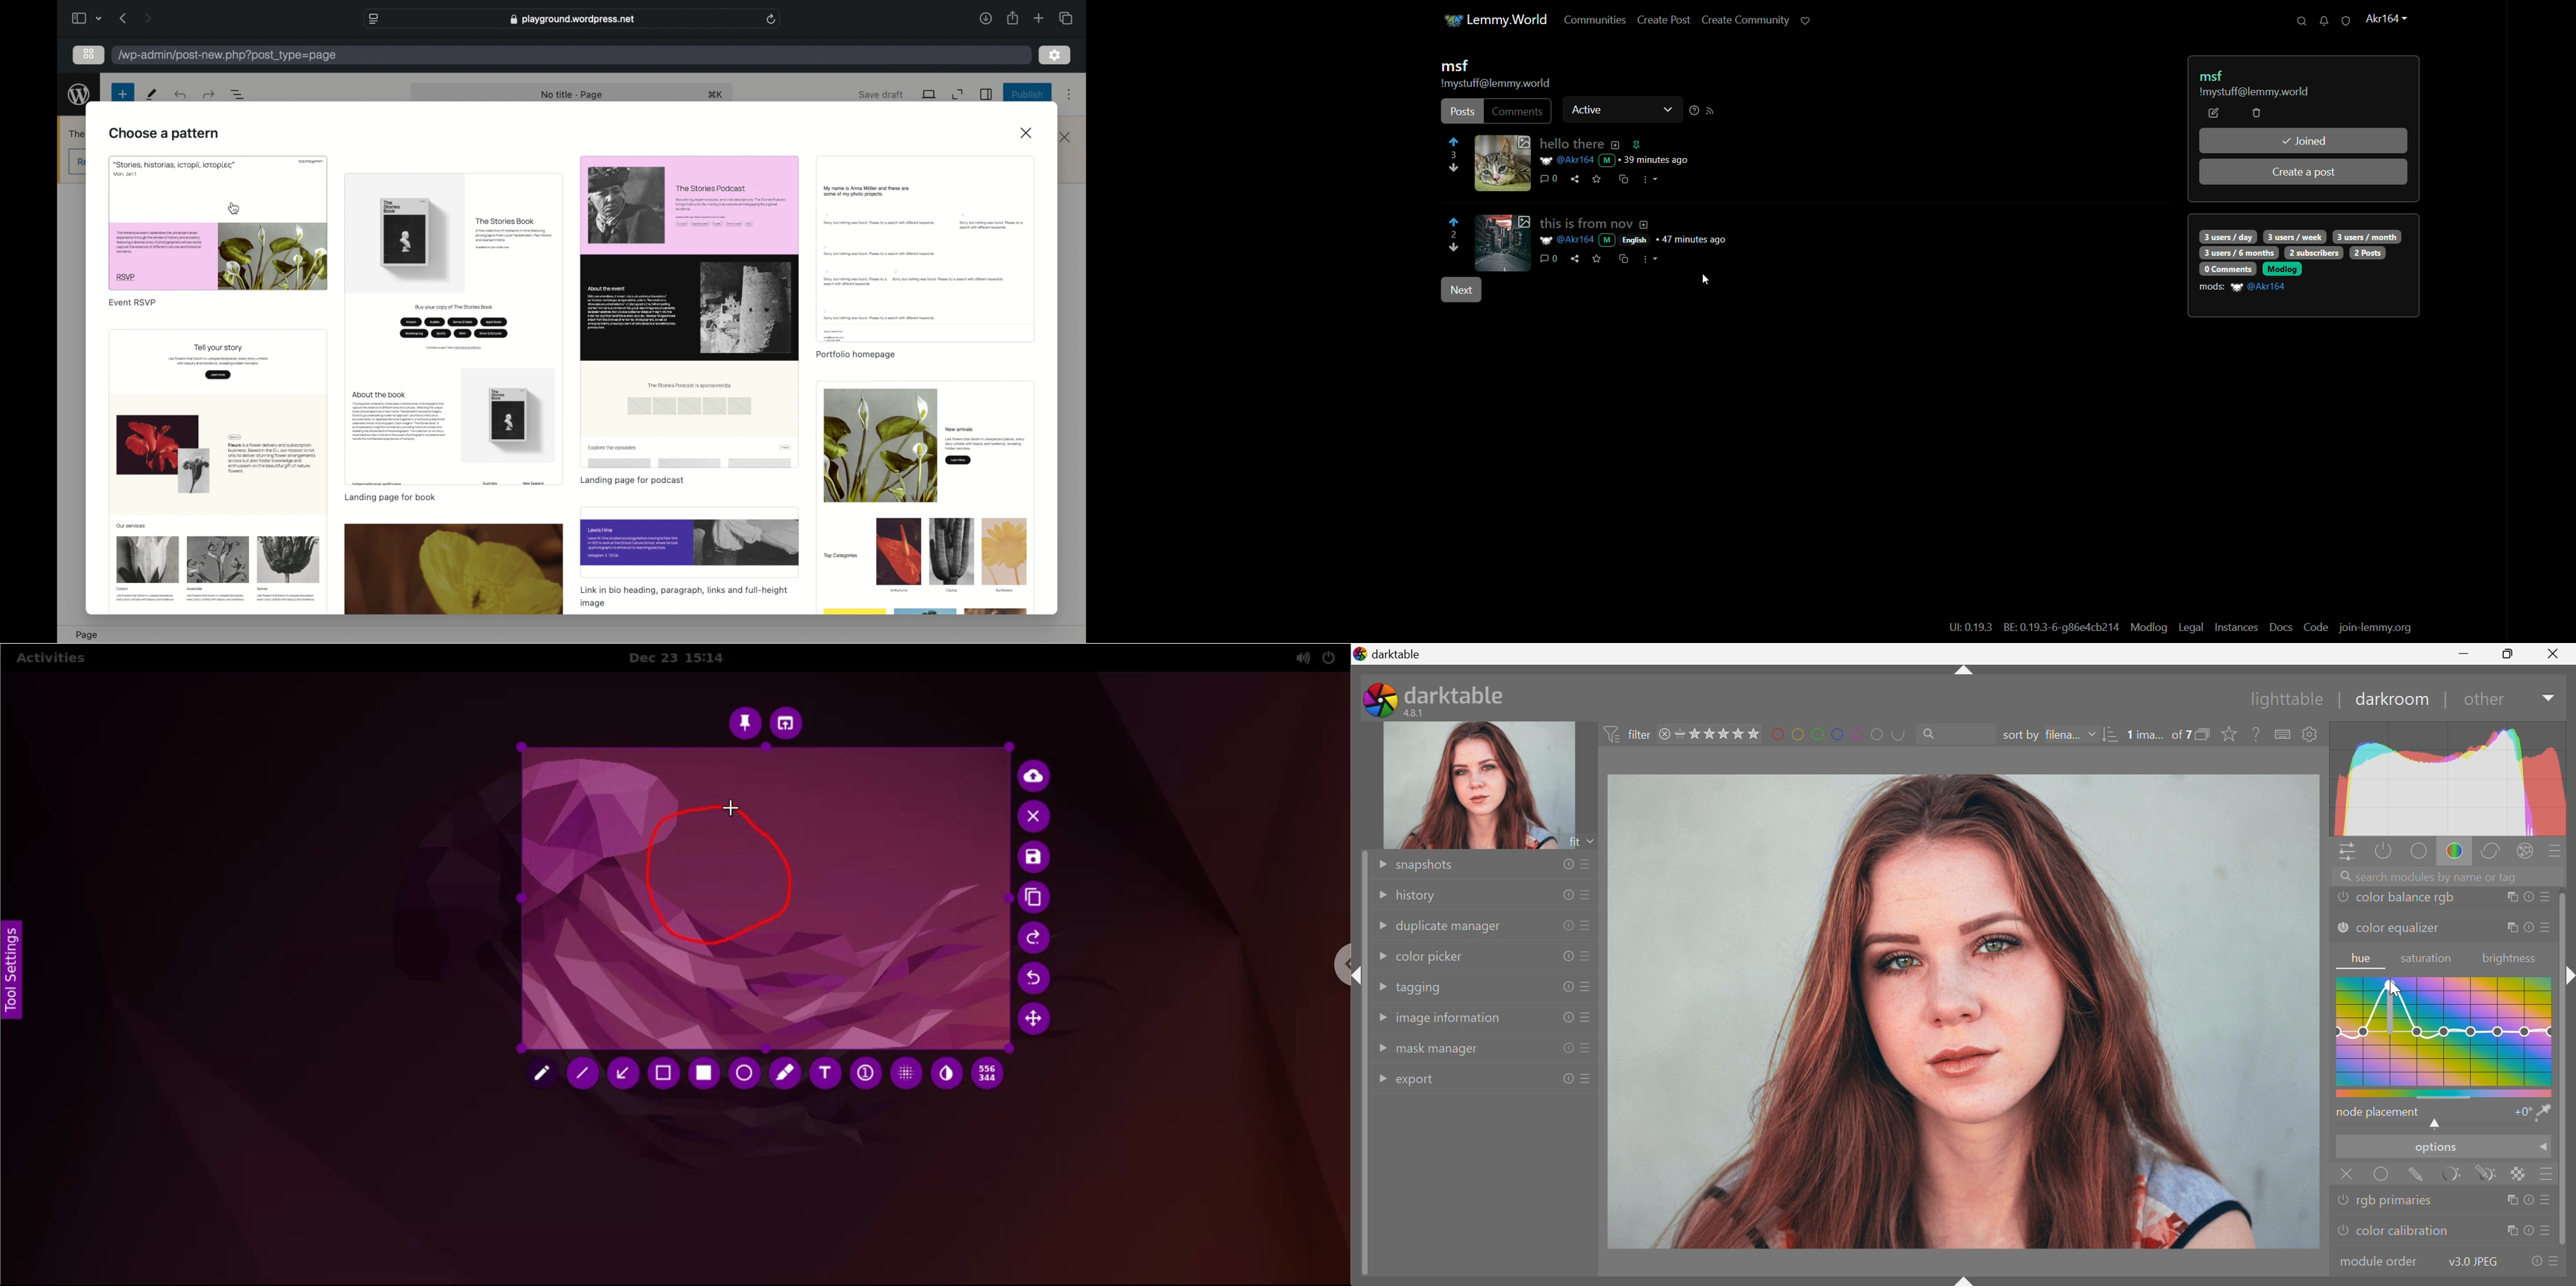 Image resolution: width=2576 pixels, height=1288 pixels. What do you see at coordinates (1454, 144) in the screenshot?
I see `upvote` at bounding box center [1454, 144].